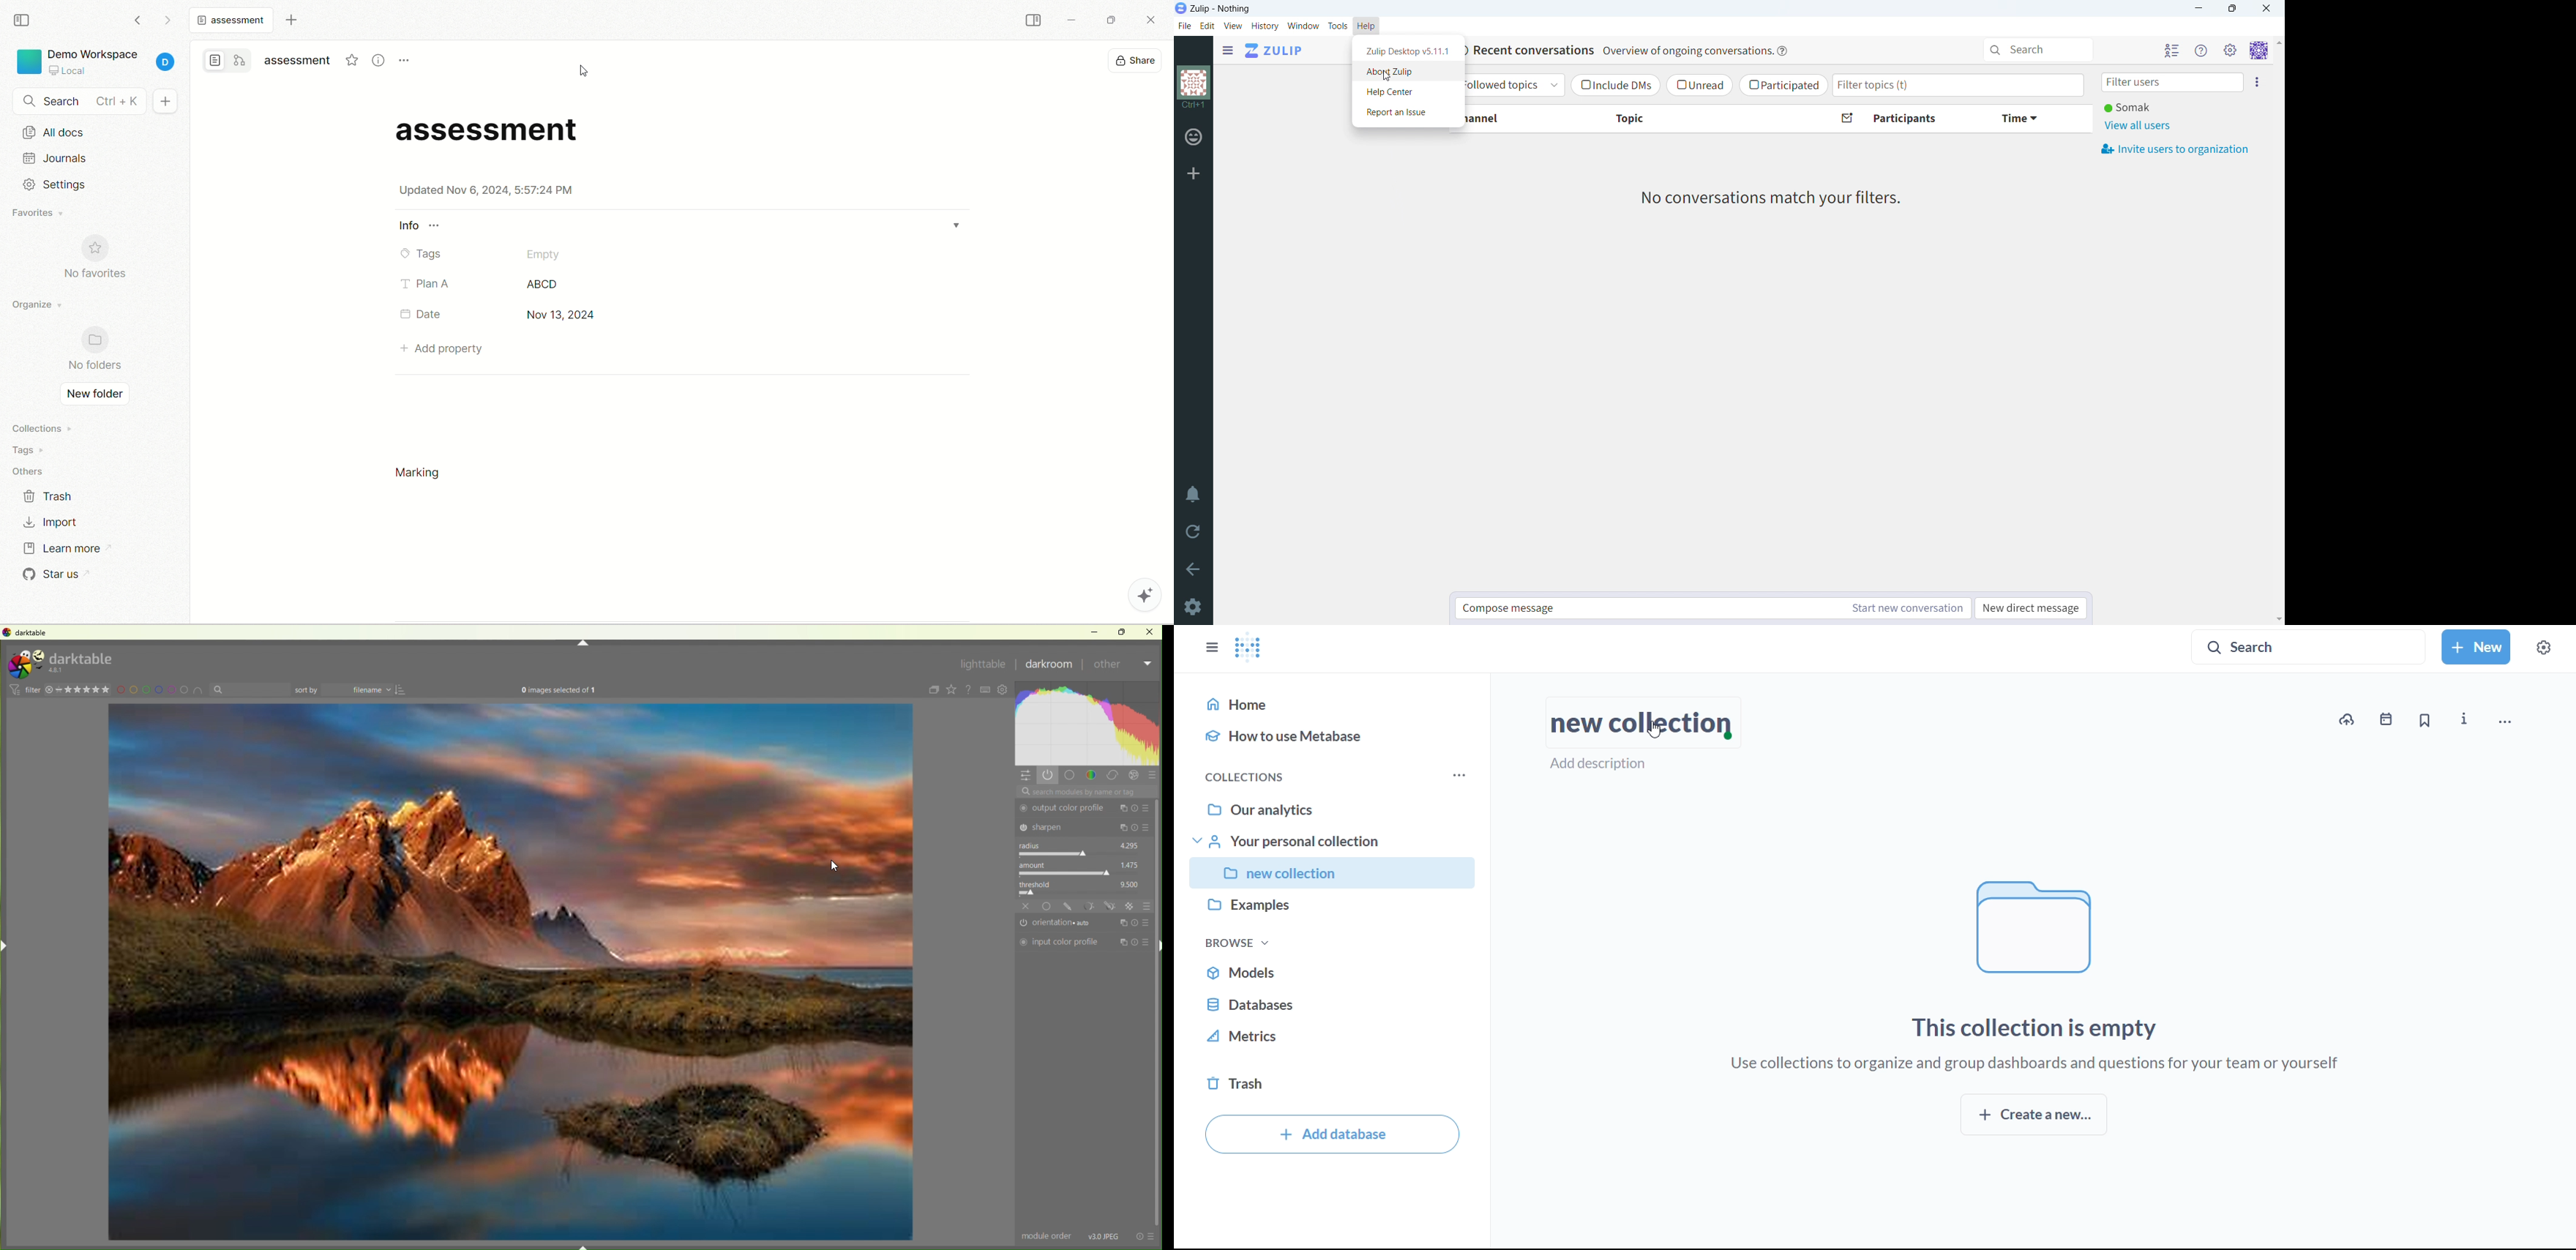  What do you see at coordinates (1904, 119) in the screenshot?
I see `sort by participants` at bounding box center [1904, 119].